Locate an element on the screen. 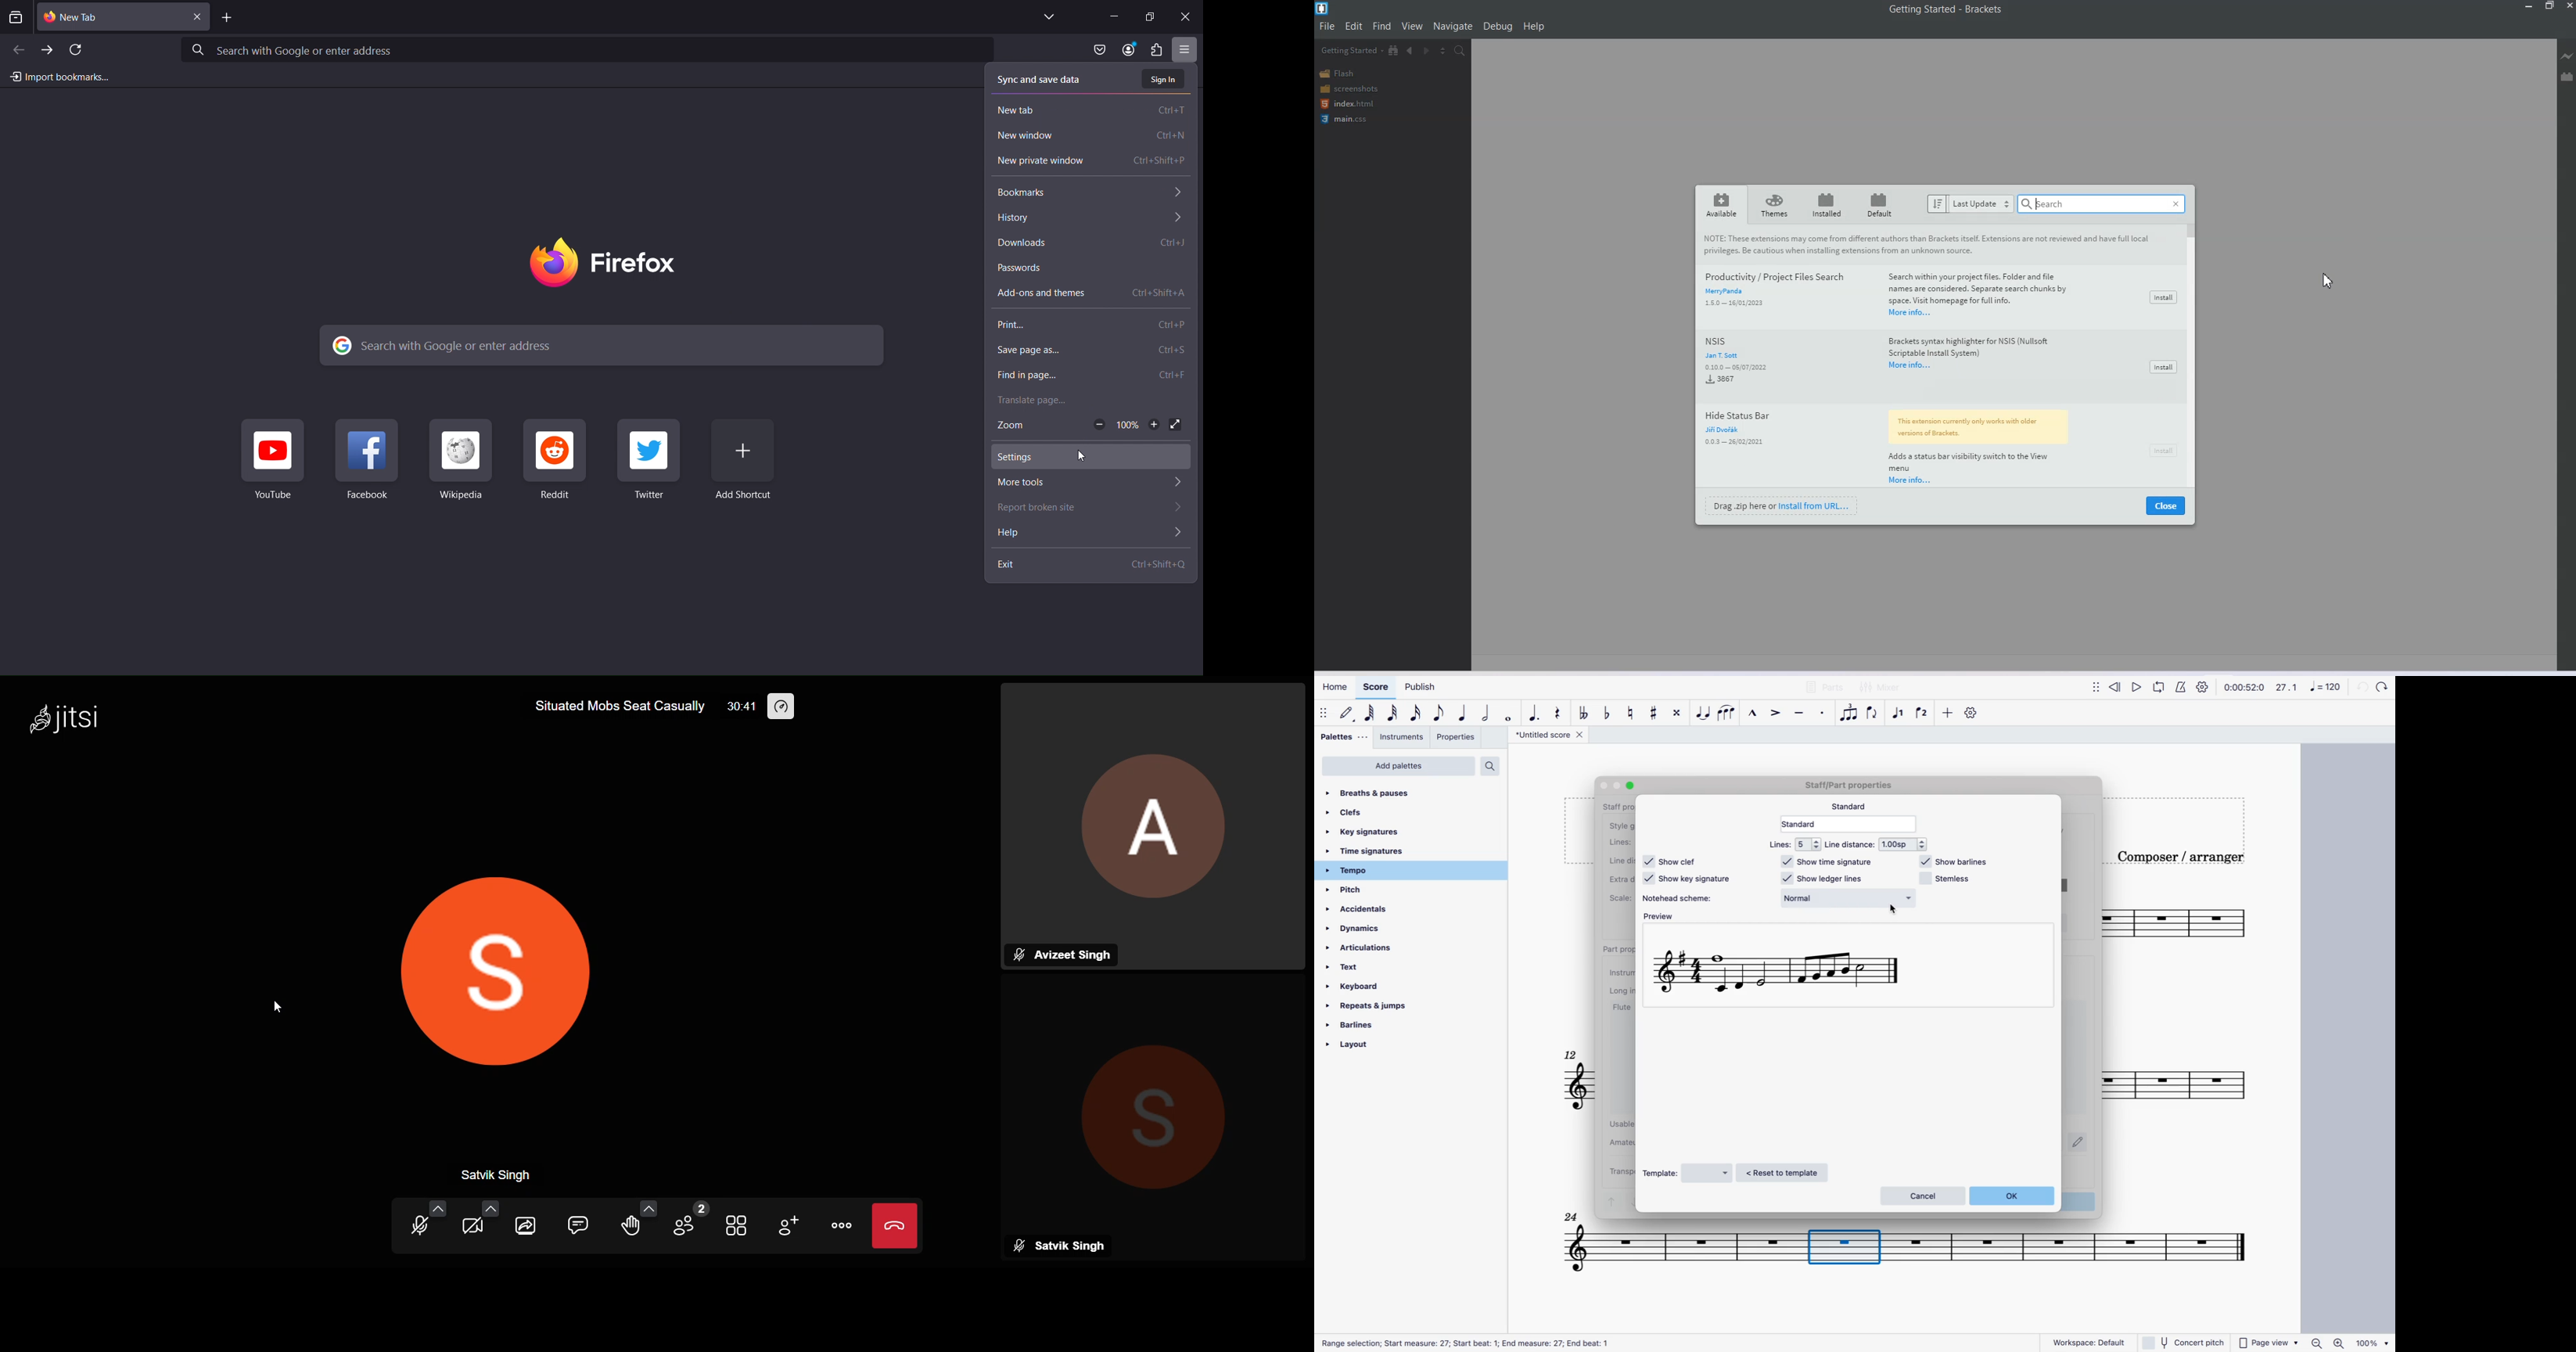  Firefox Logo is located at coordinates (616, 264).